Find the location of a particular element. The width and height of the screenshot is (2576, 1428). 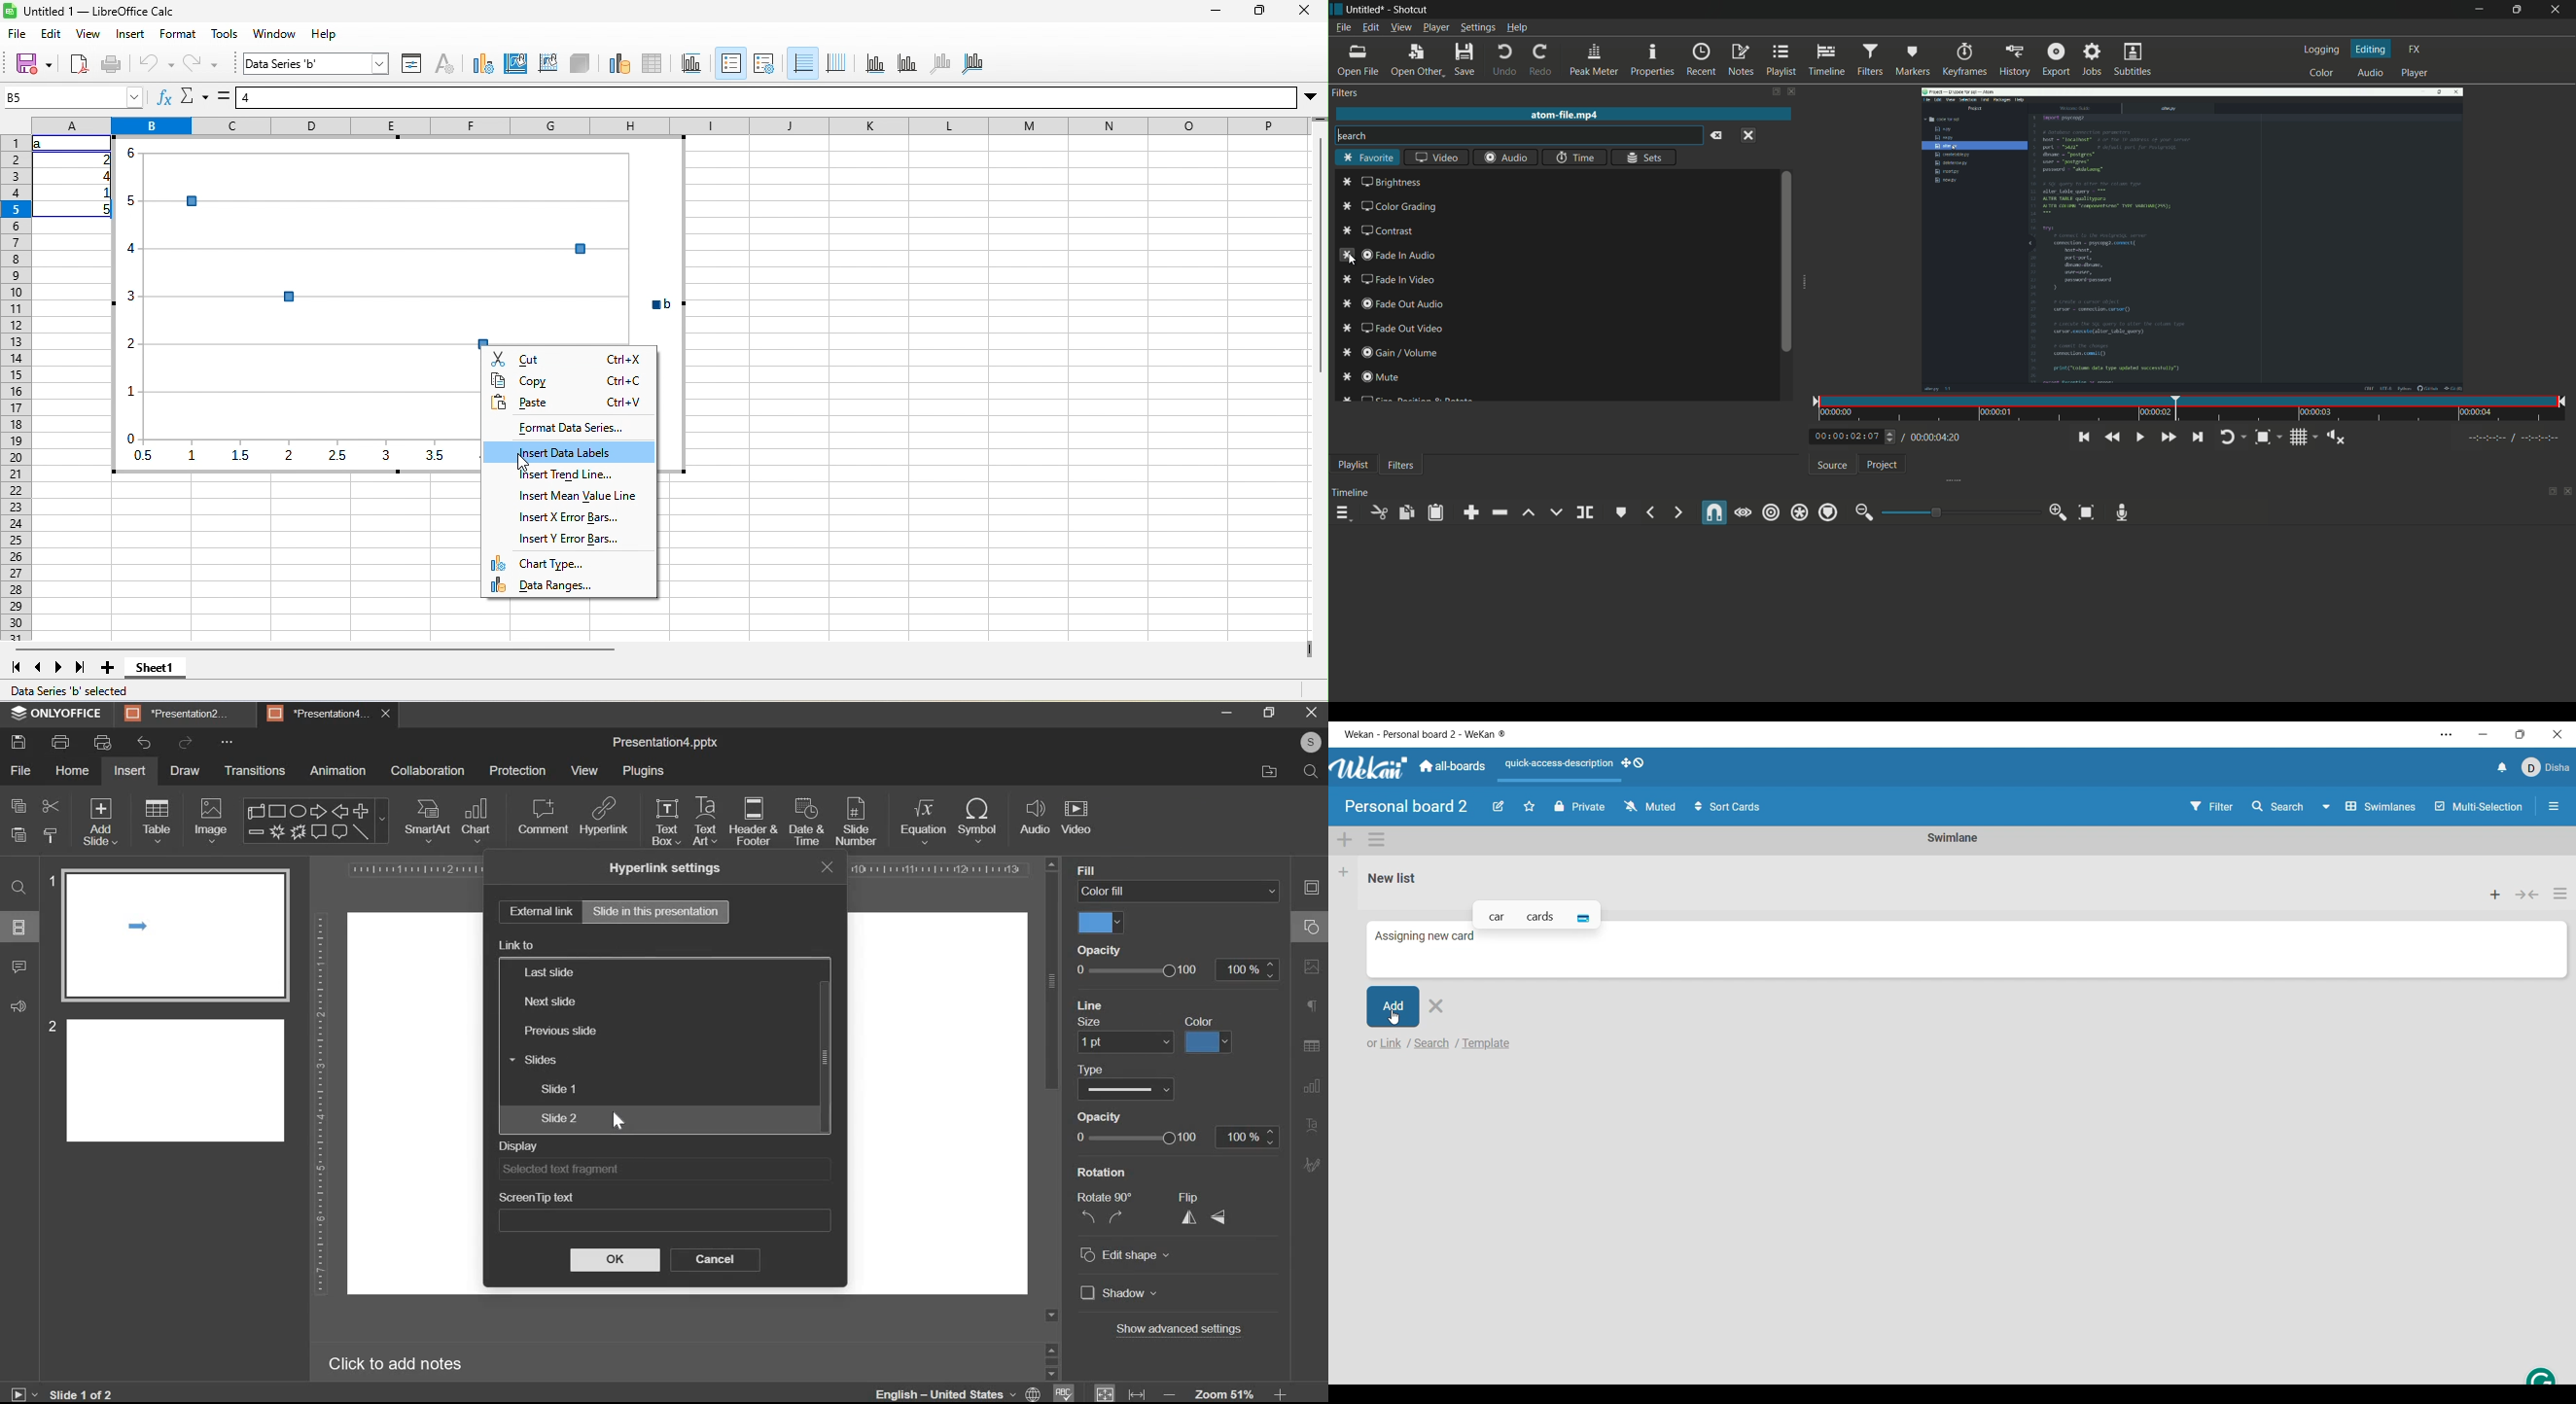

Add list is located at coordinates (1344, 872).